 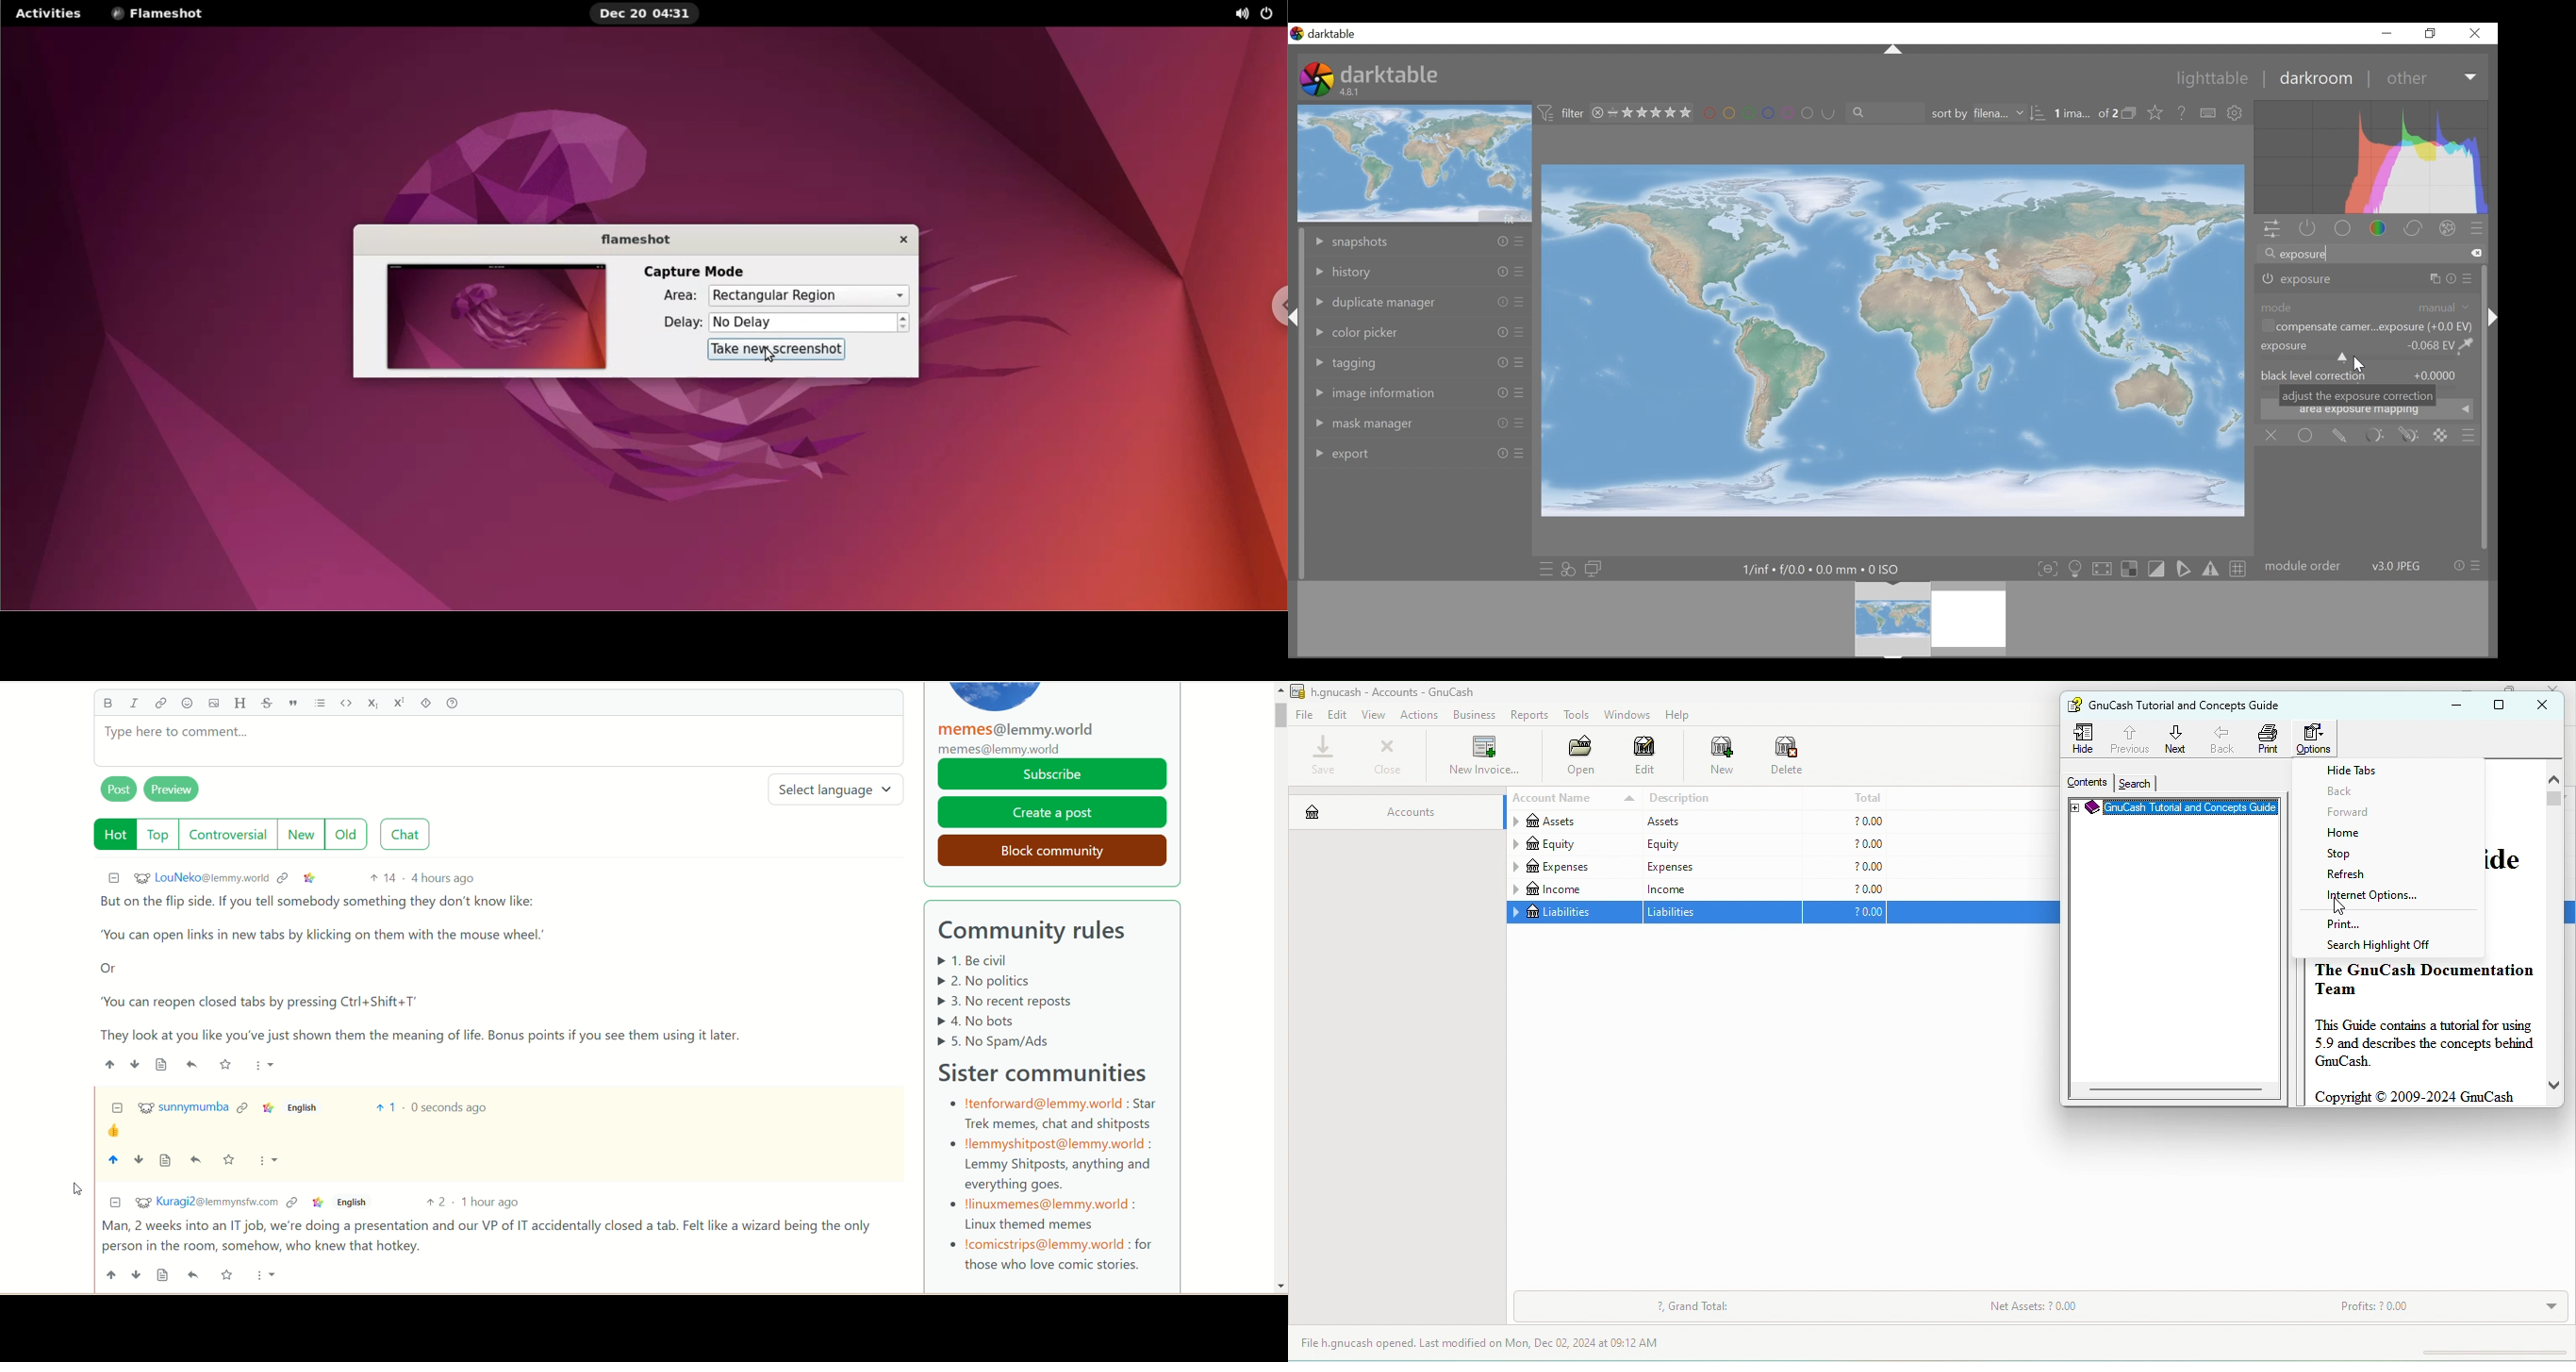 I want to click on search highlight off, so click(x=2378, y=946).